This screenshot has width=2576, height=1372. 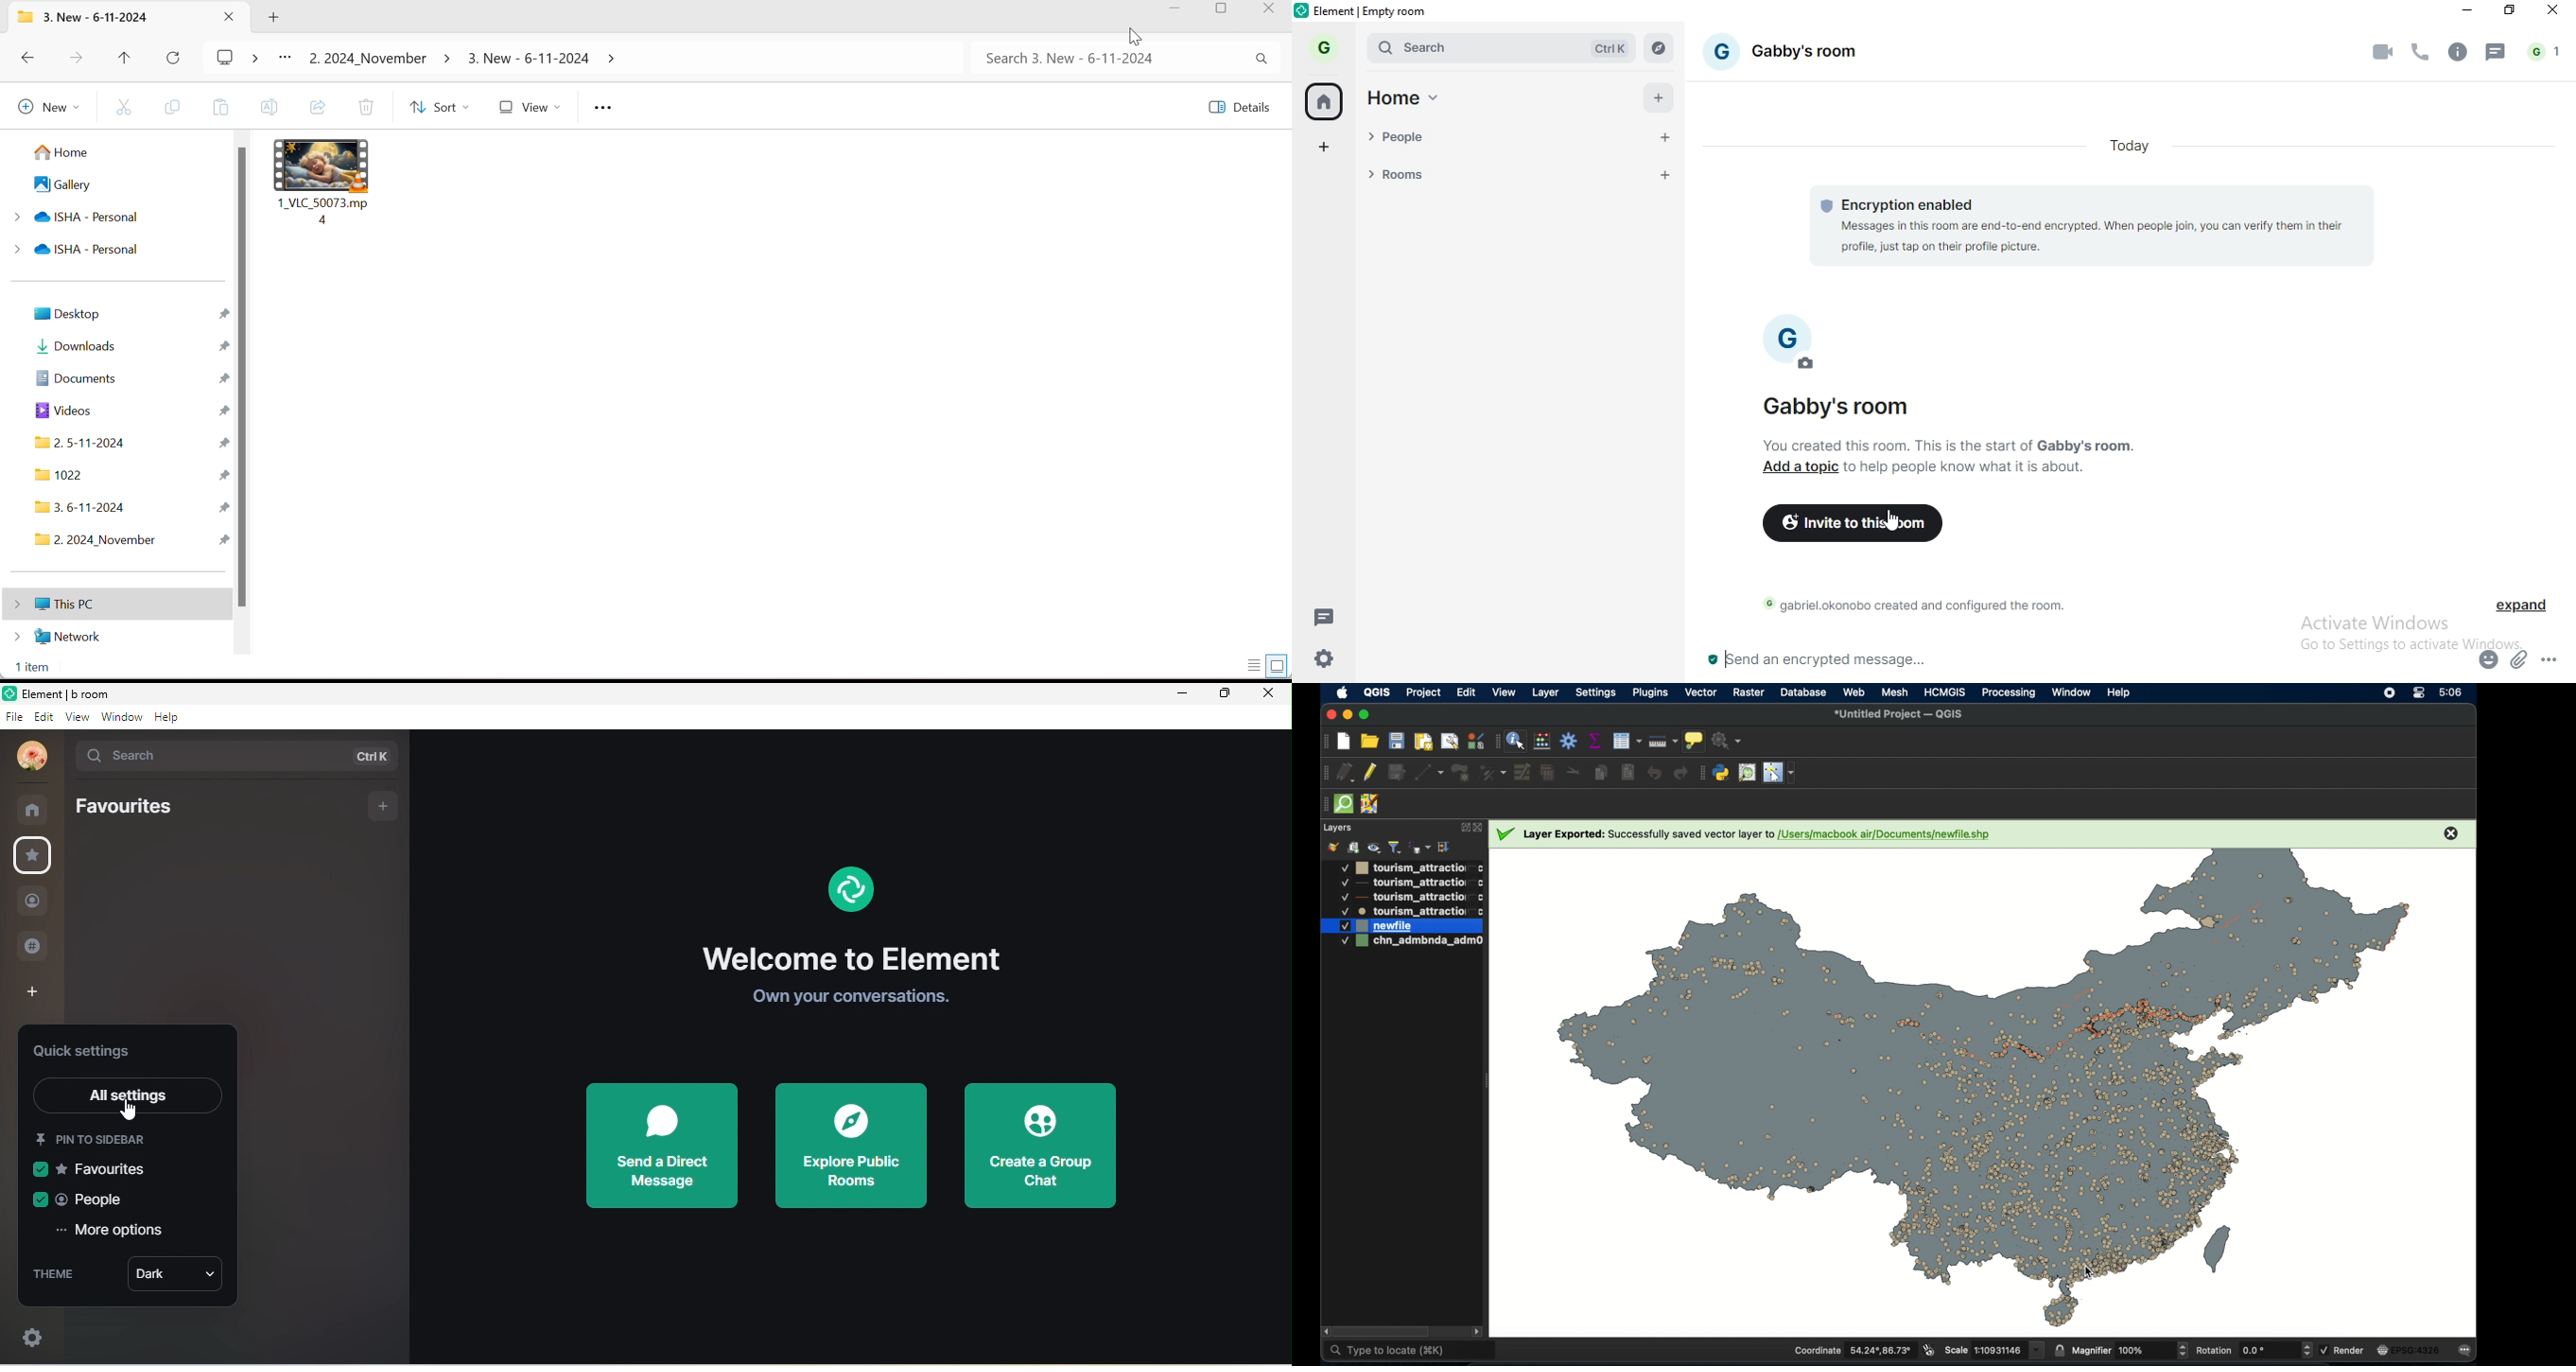 I want to click on explore public rooms, so click(x=853, y=1146).